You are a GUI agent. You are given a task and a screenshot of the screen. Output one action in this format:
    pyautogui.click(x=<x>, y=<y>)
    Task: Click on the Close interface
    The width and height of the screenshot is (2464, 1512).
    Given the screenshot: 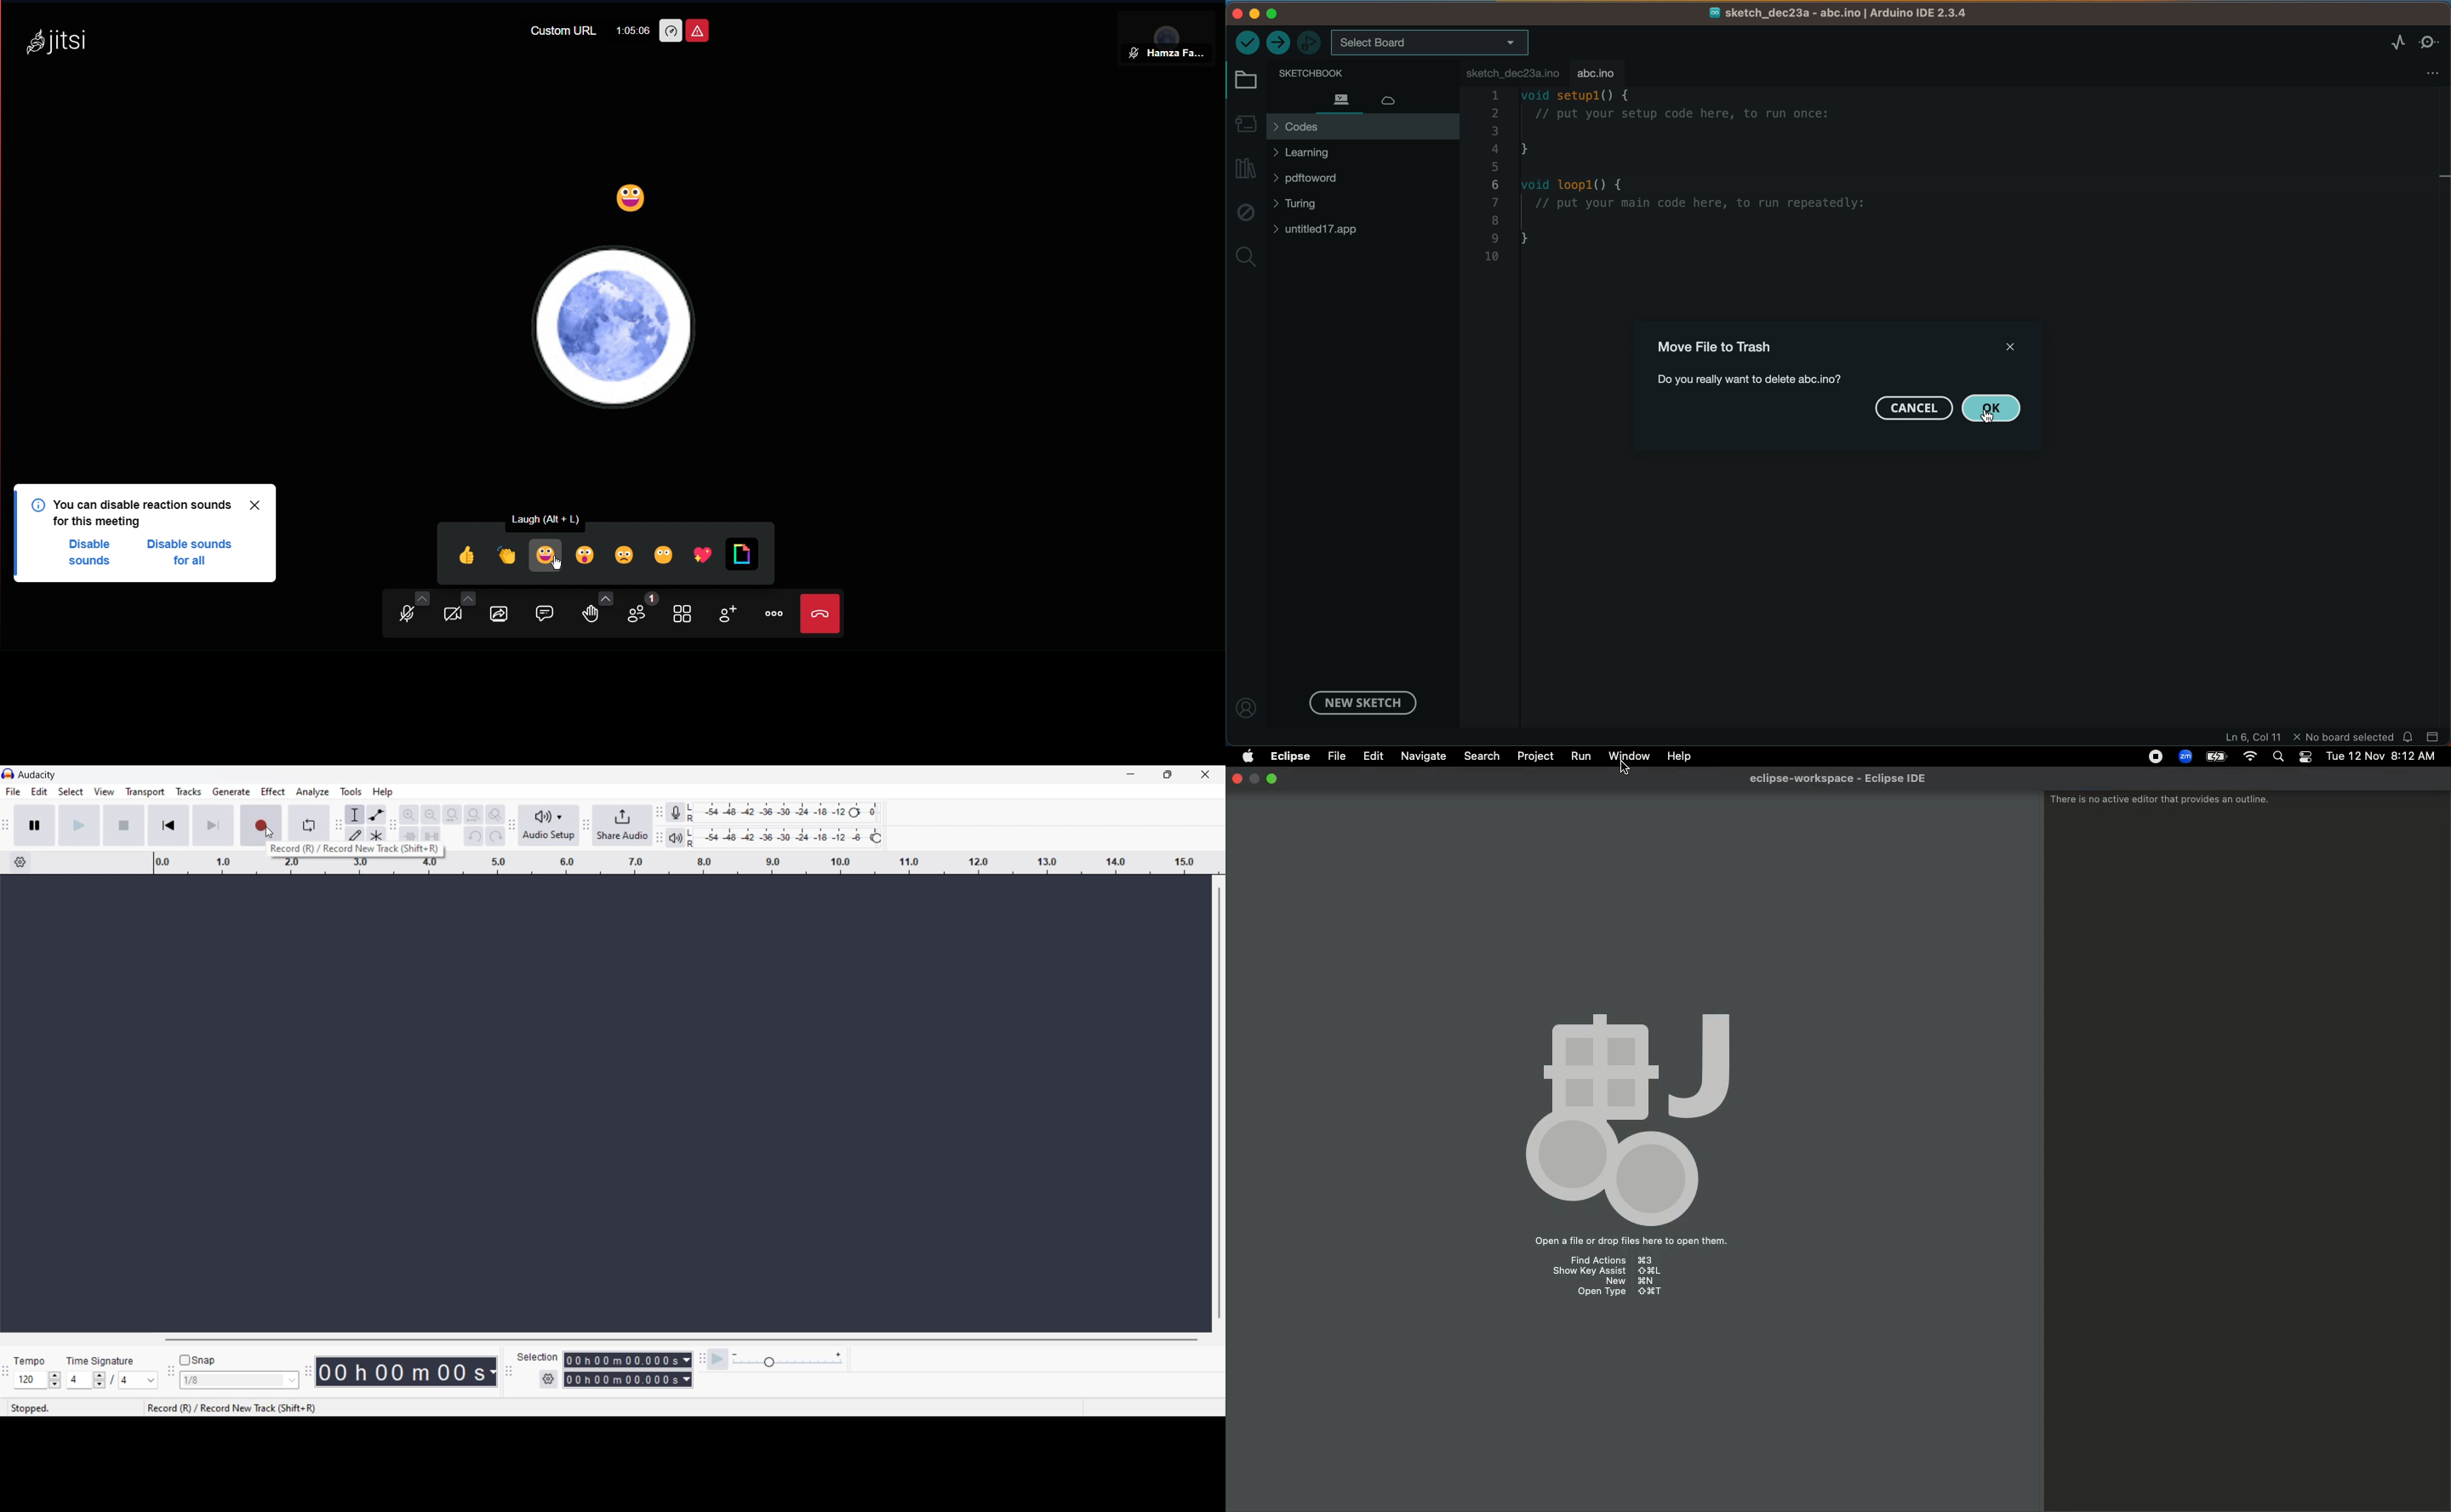 What is the action you would take?
    pyautogui.click(x=1205, y=774)
    